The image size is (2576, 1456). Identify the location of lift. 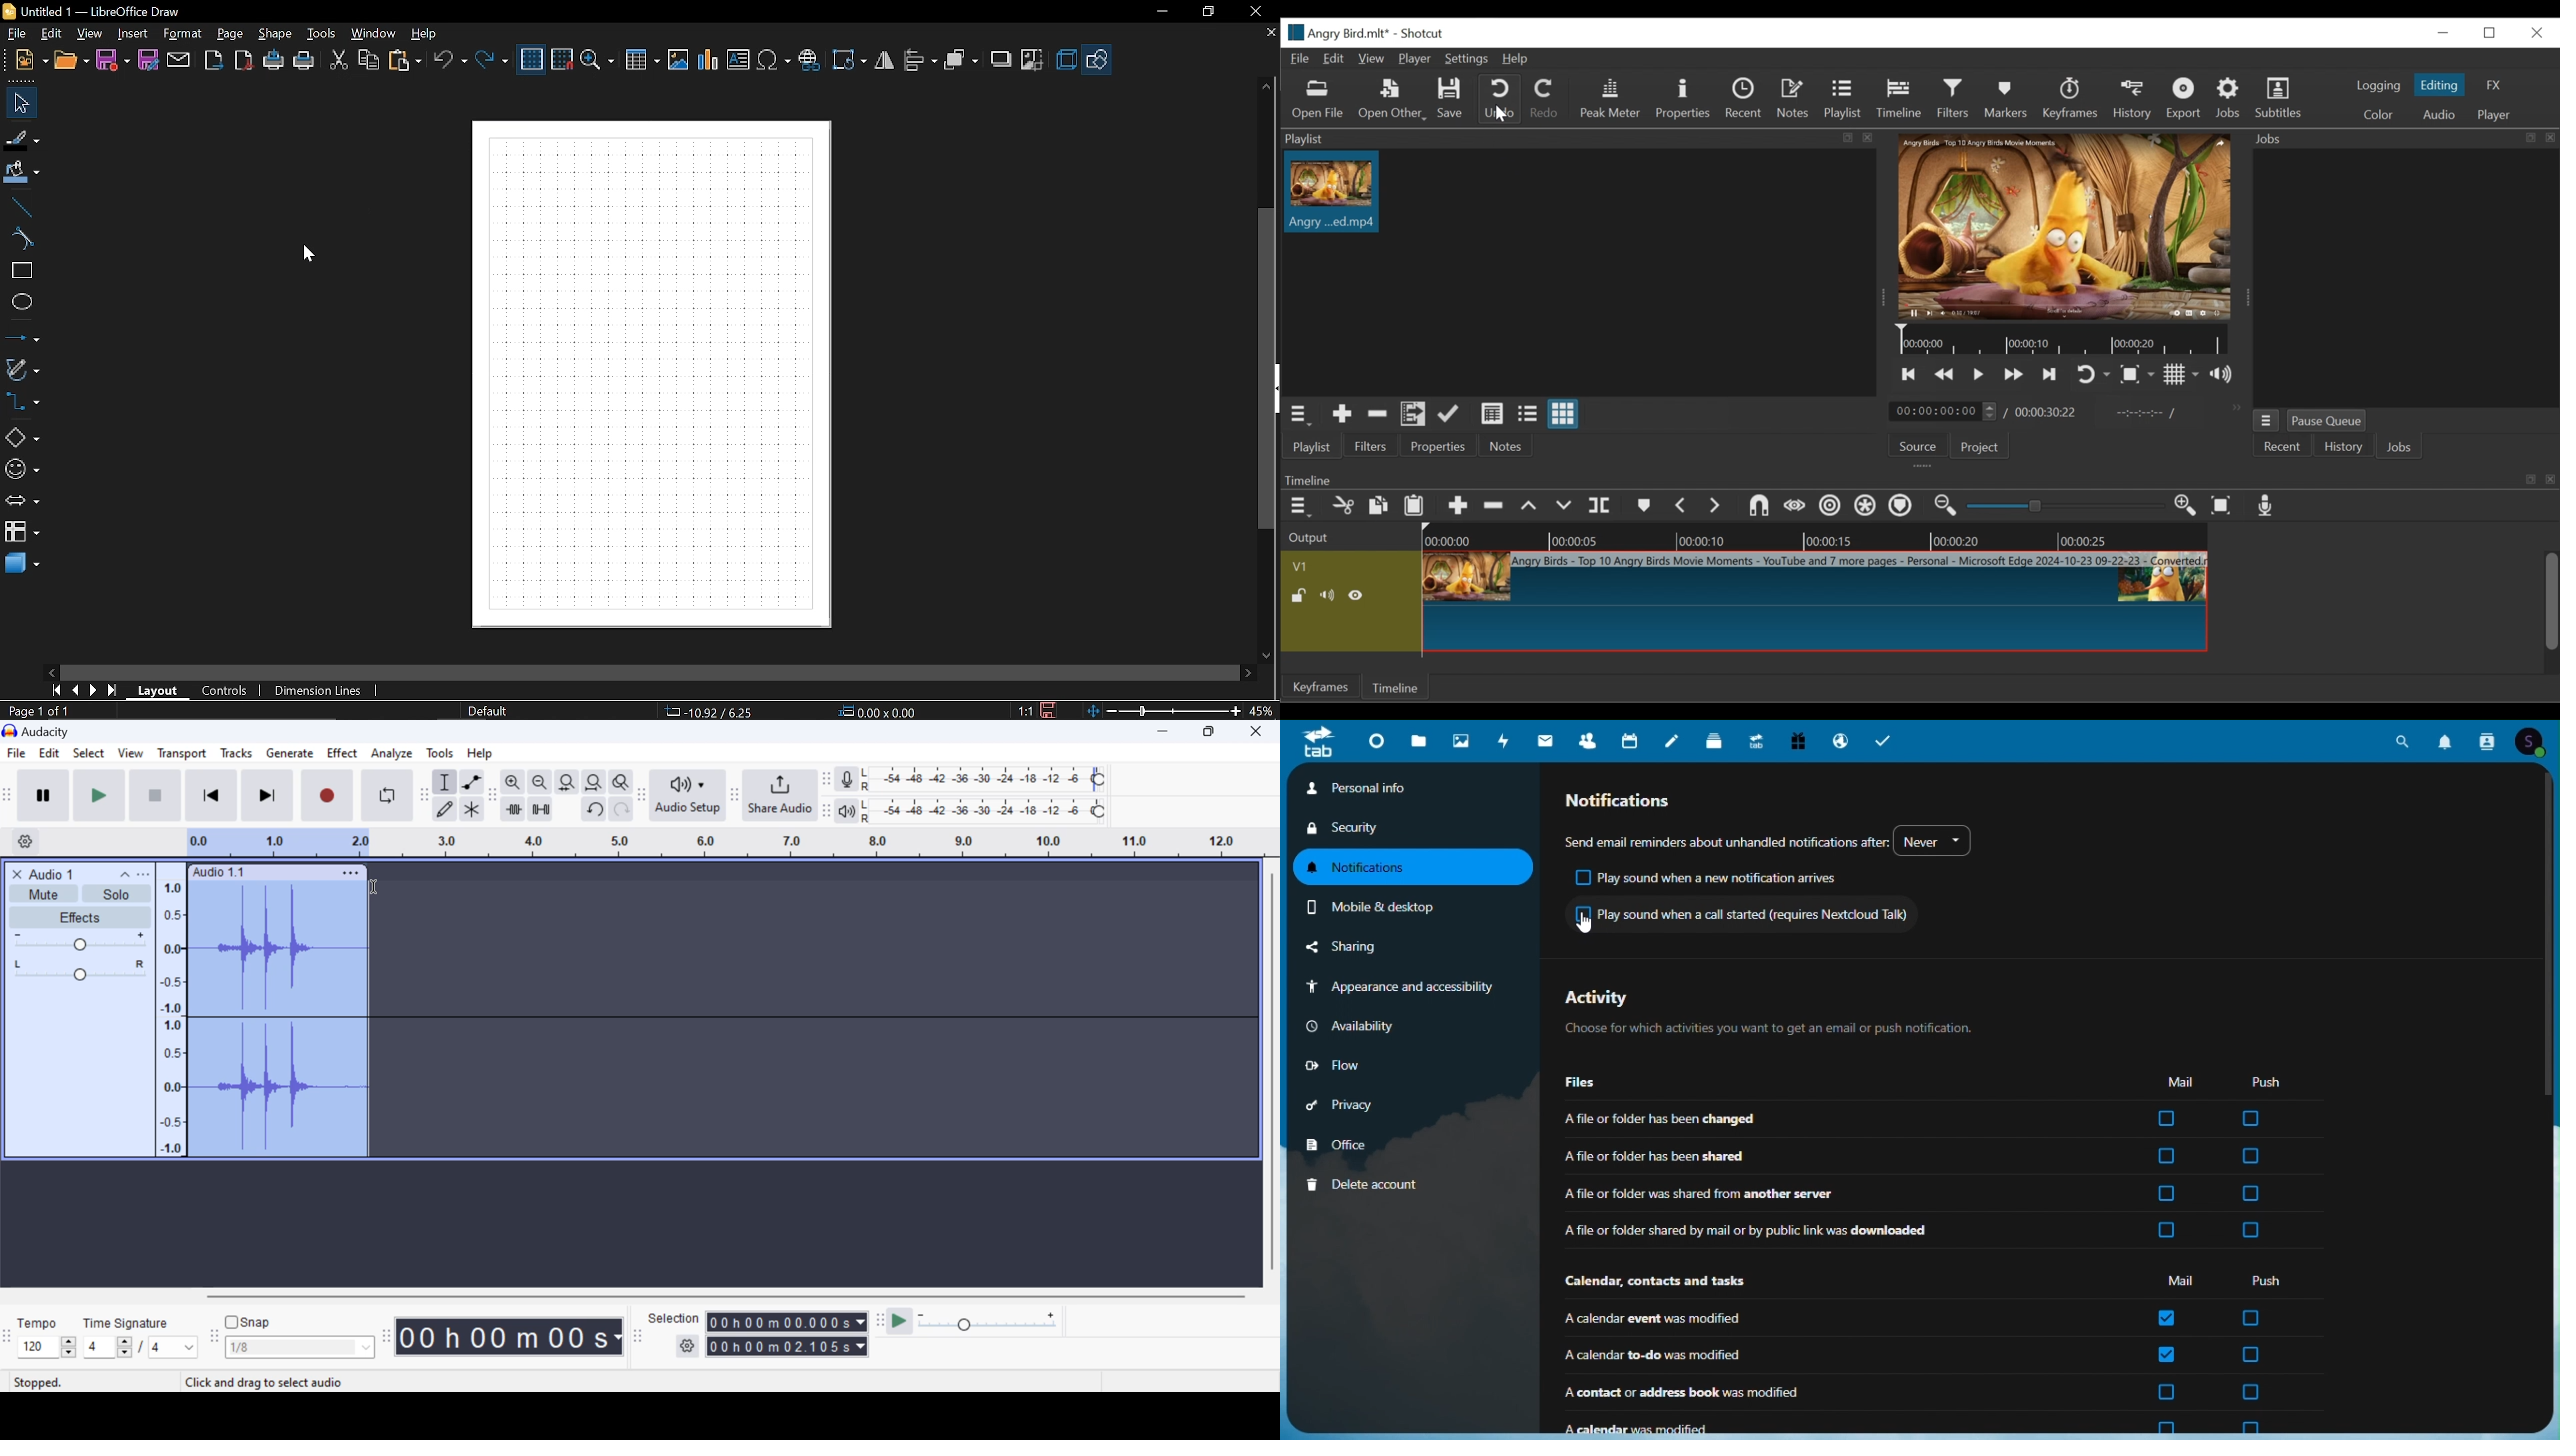
(1529, 507).